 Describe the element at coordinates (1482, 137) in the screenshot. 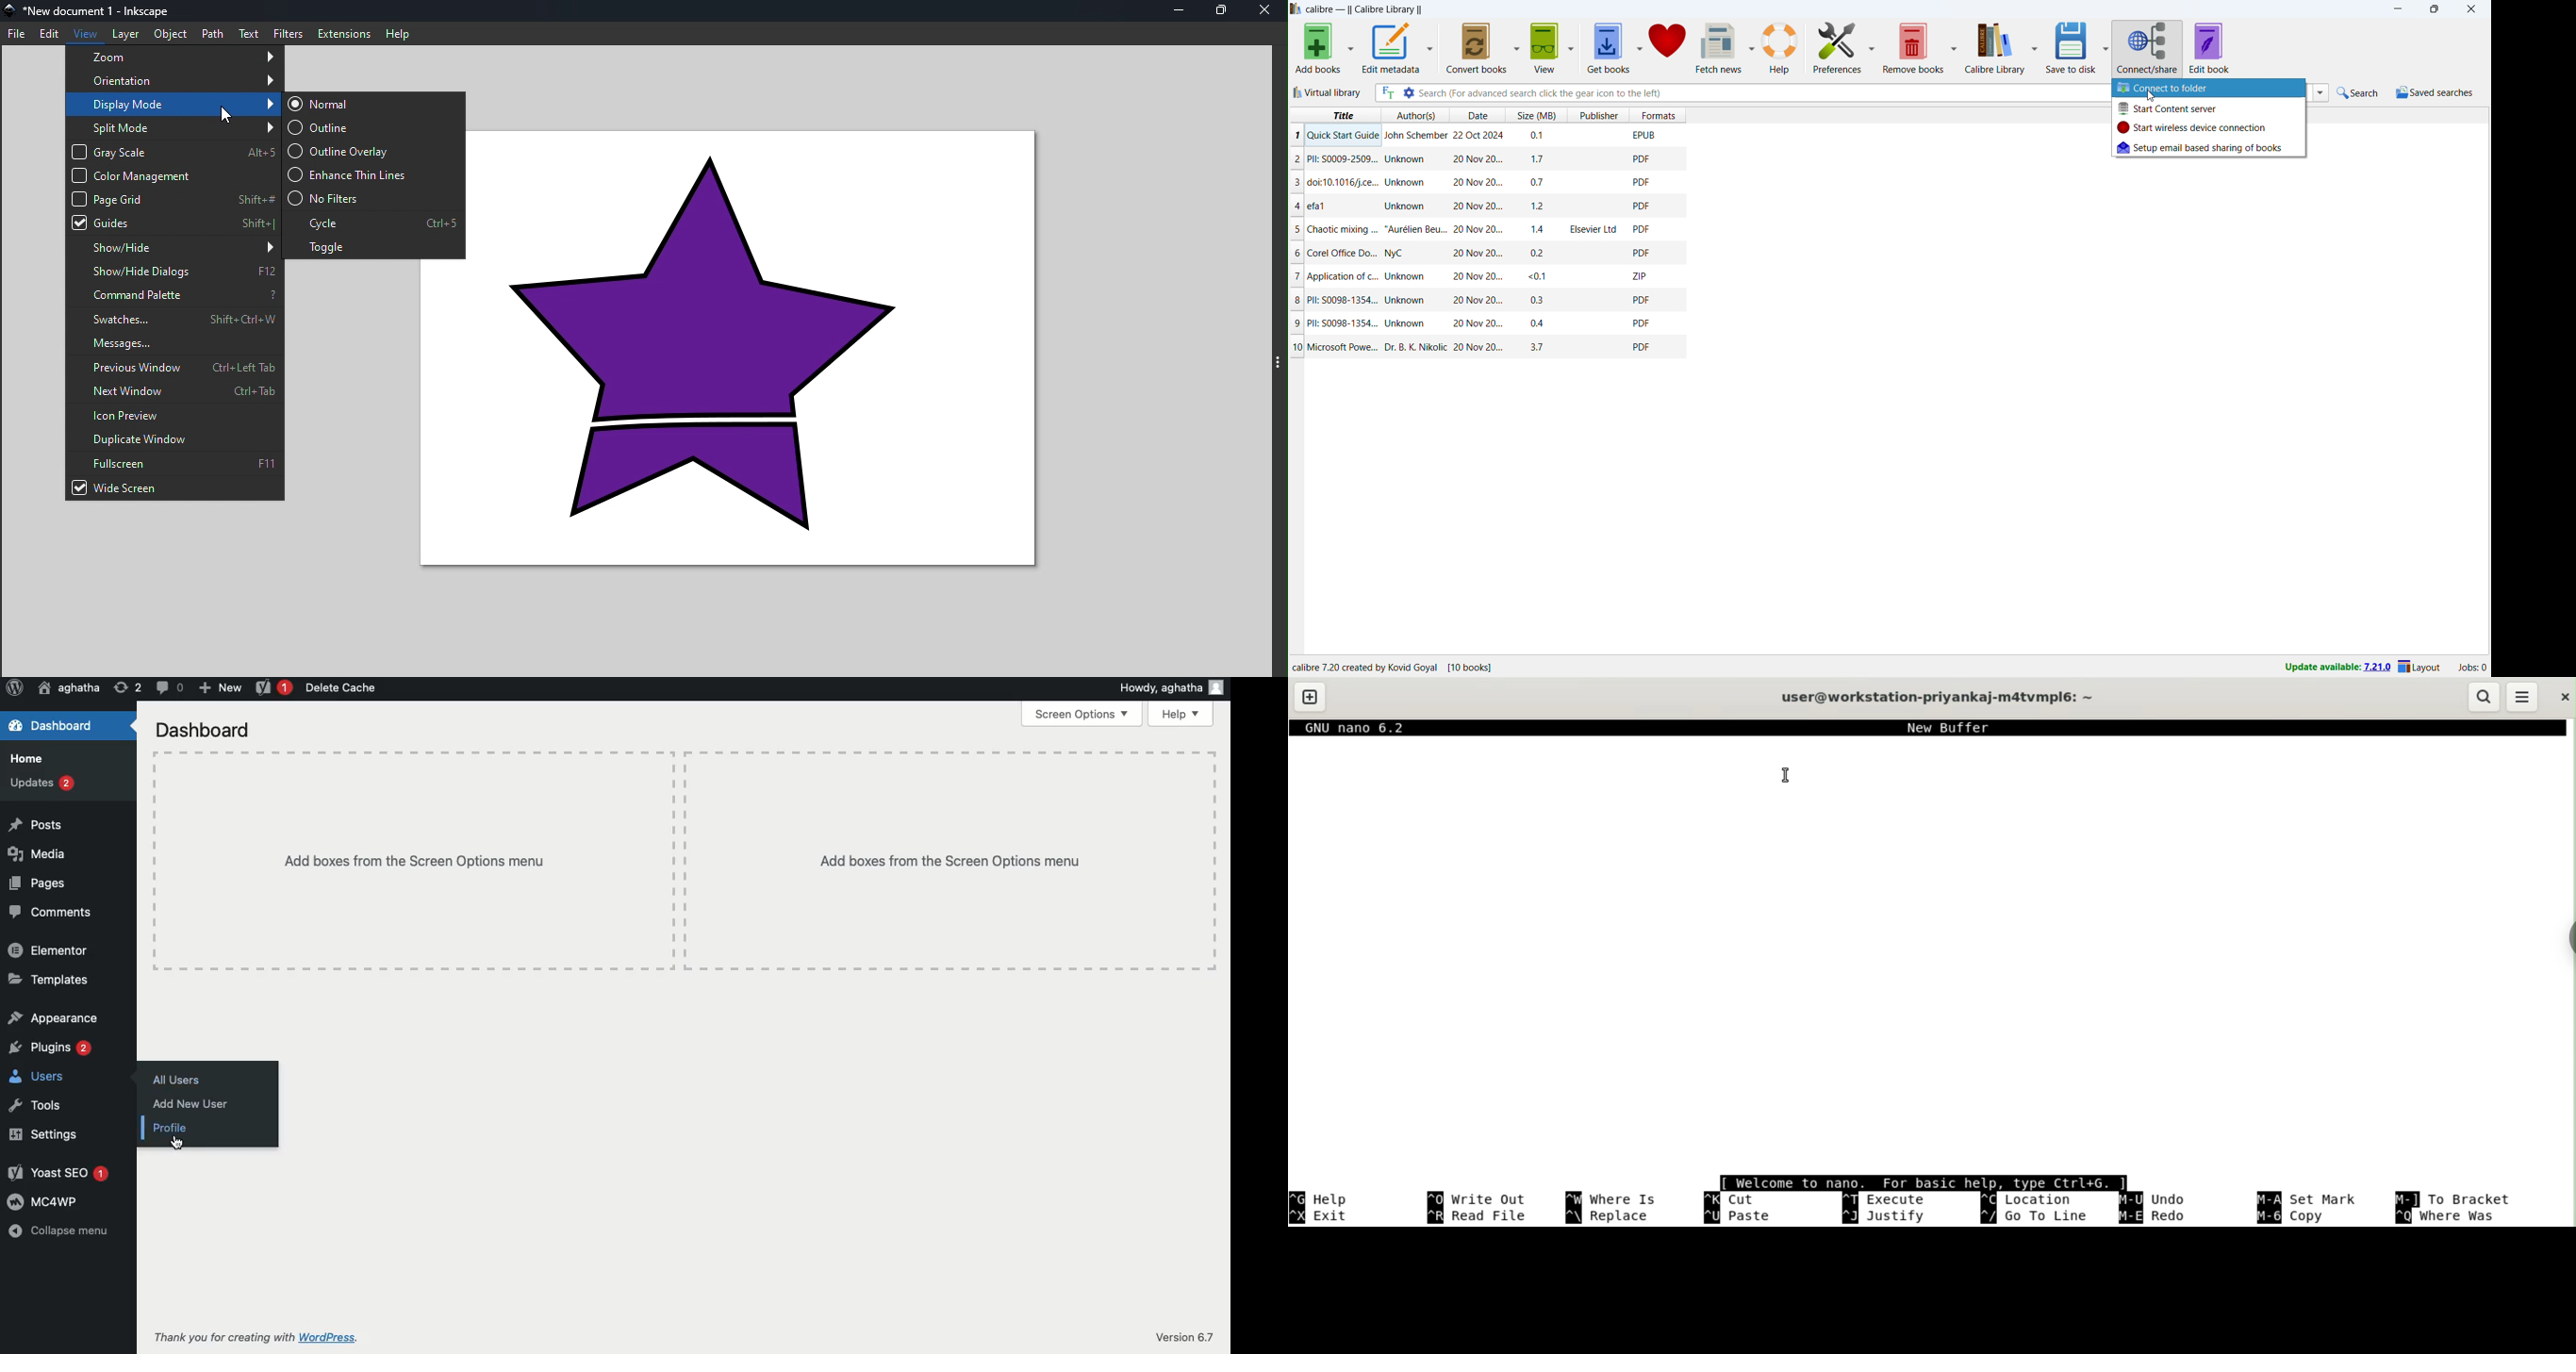

I see `one book entry` at that location.